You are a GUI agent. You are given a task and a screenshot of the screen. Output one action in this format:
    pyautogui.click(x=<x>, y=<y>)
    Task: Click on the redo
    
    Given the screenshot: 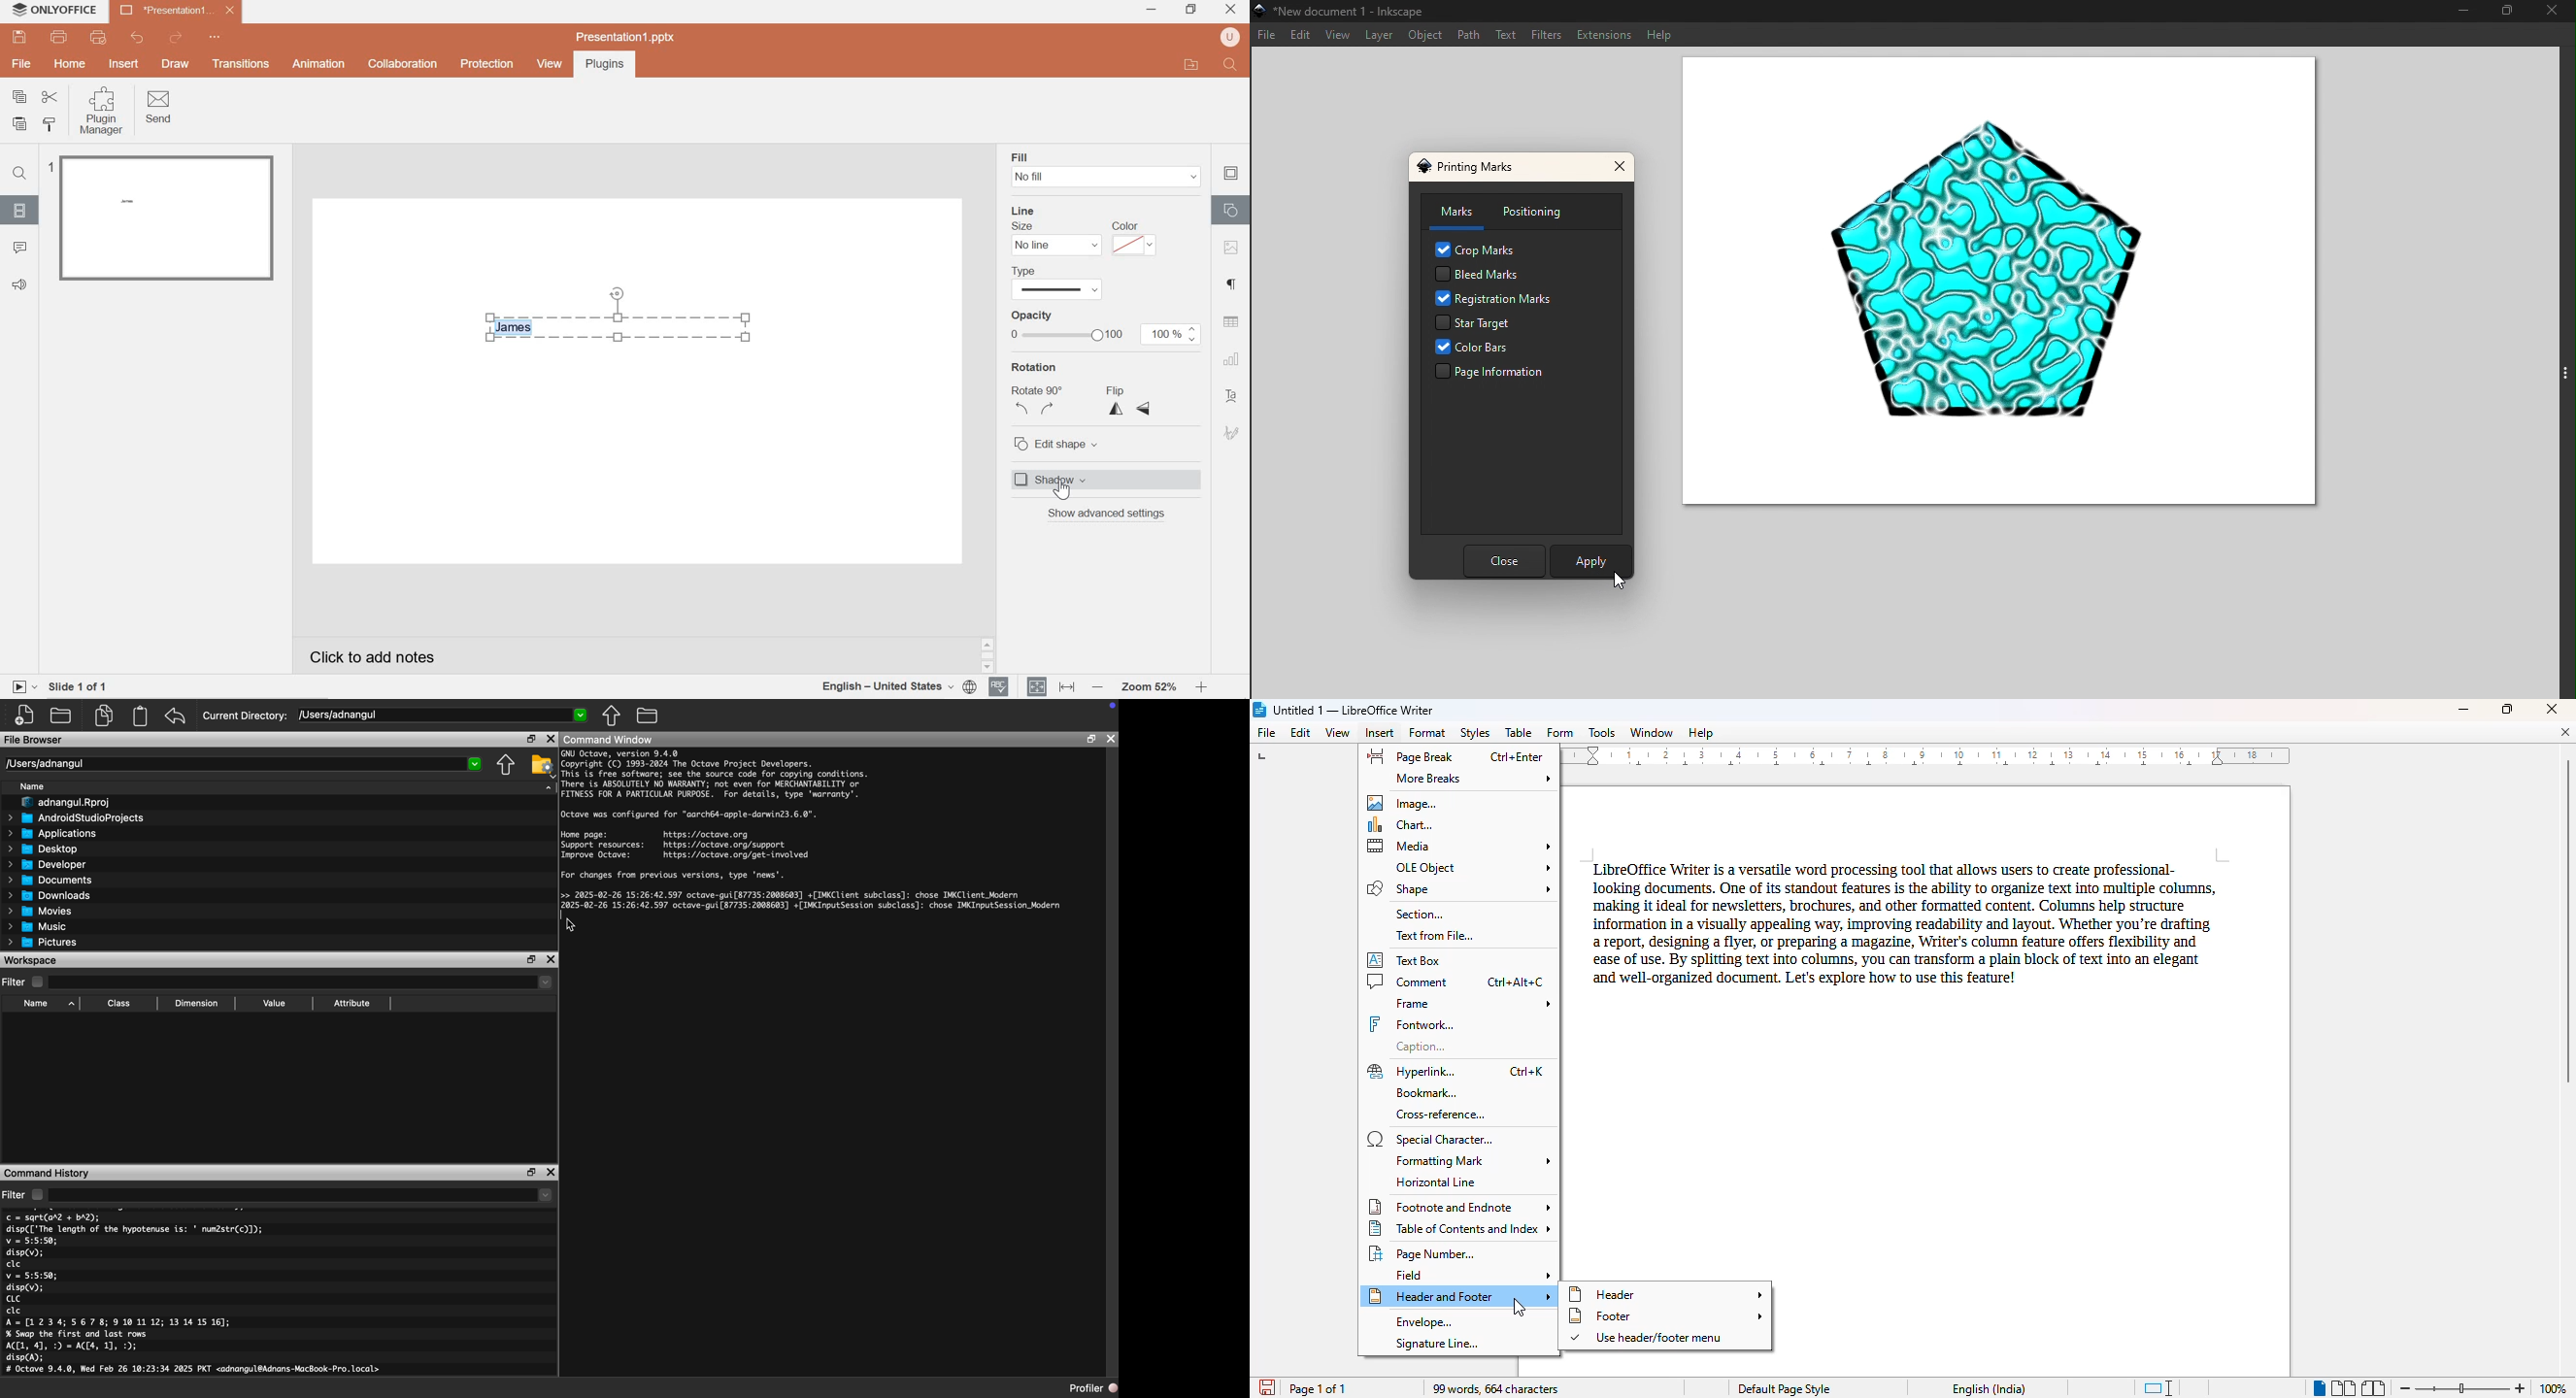 What is the action you would take?
    pyautogui.click(x=178, y=37)
    